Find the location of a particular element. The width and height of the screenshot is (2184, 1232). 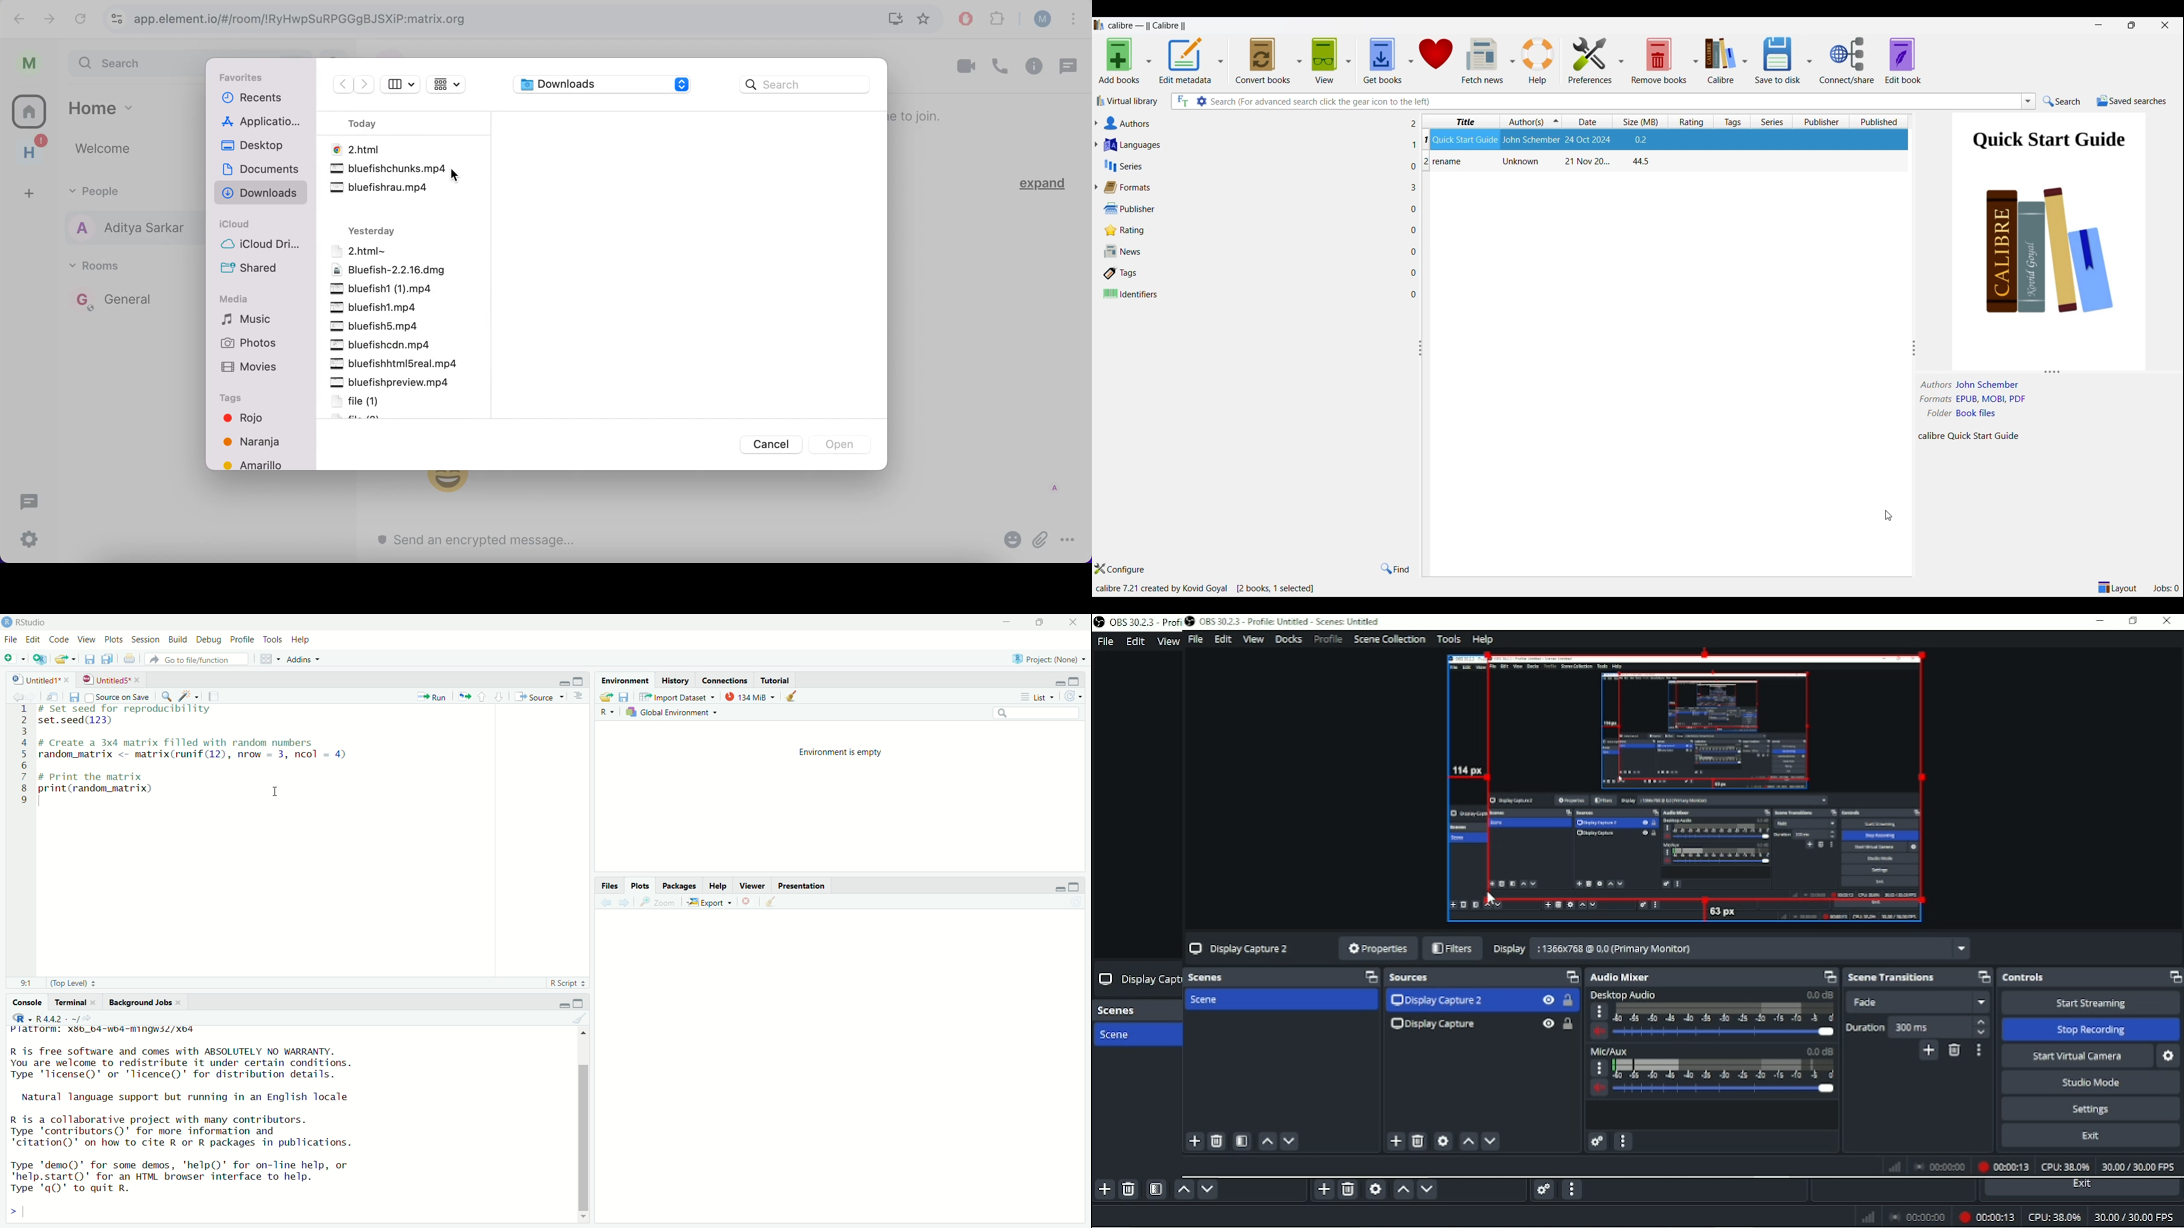

yesterday is located at coordinates (379, 231).